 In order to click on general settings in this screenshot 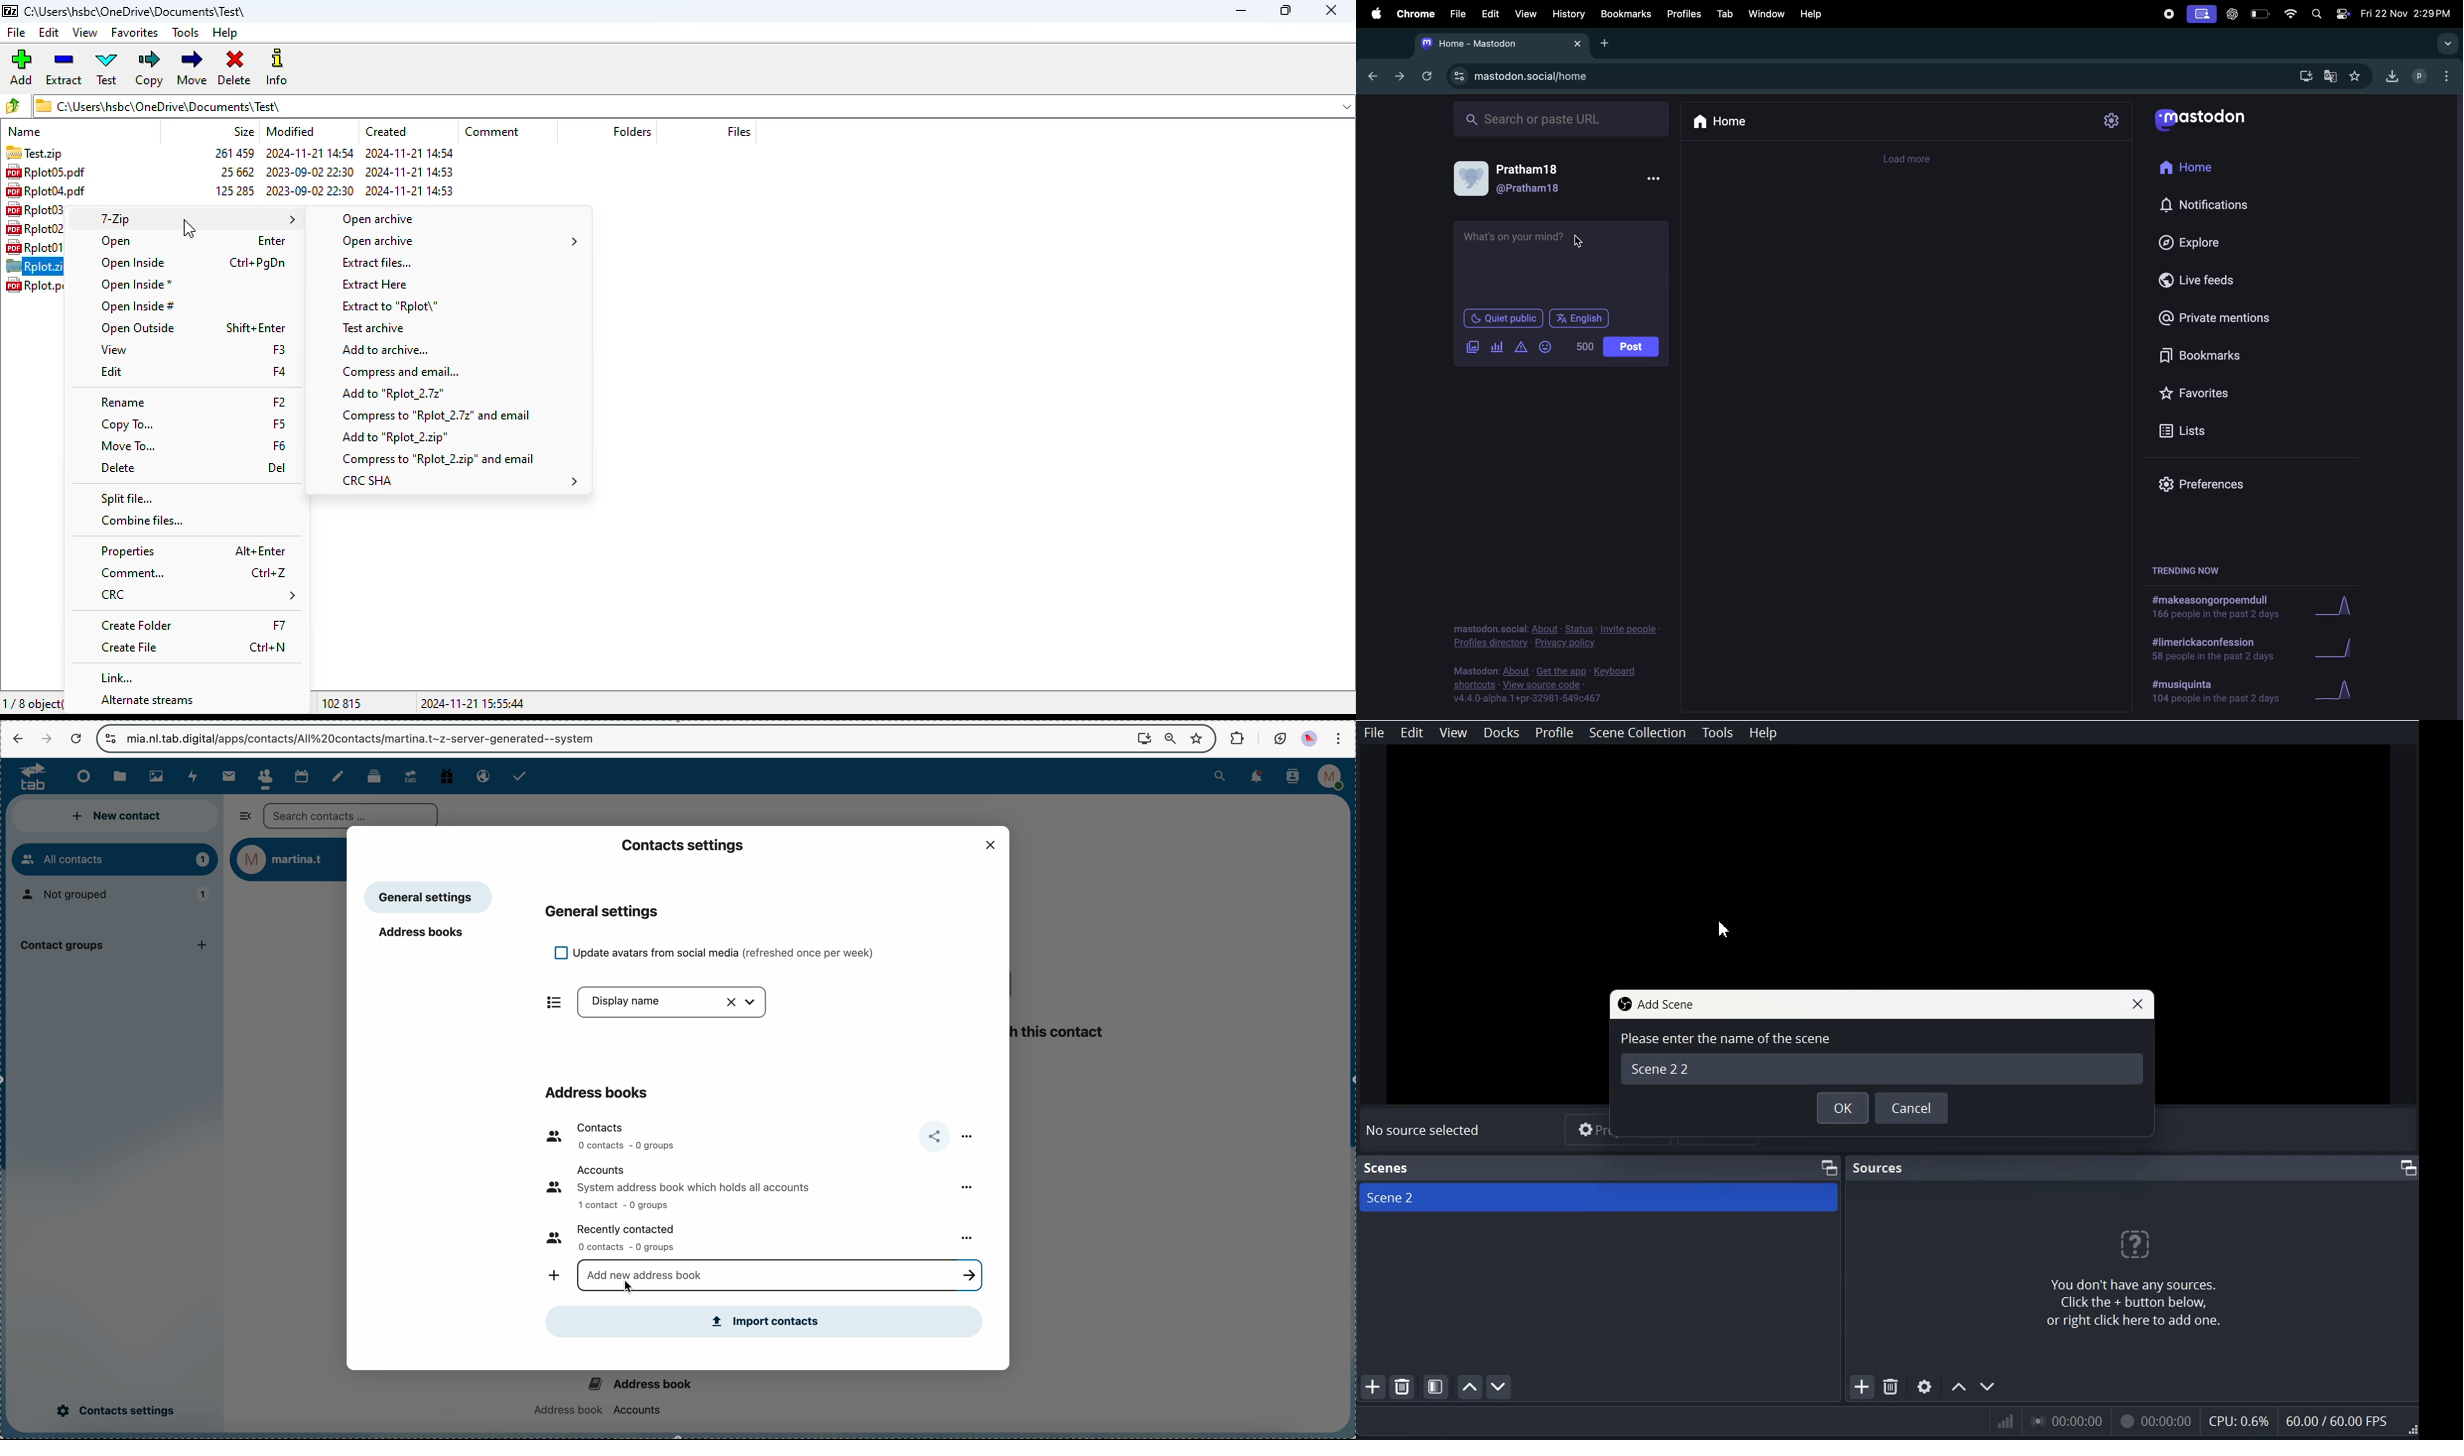, I will do `click(429, 898)`.